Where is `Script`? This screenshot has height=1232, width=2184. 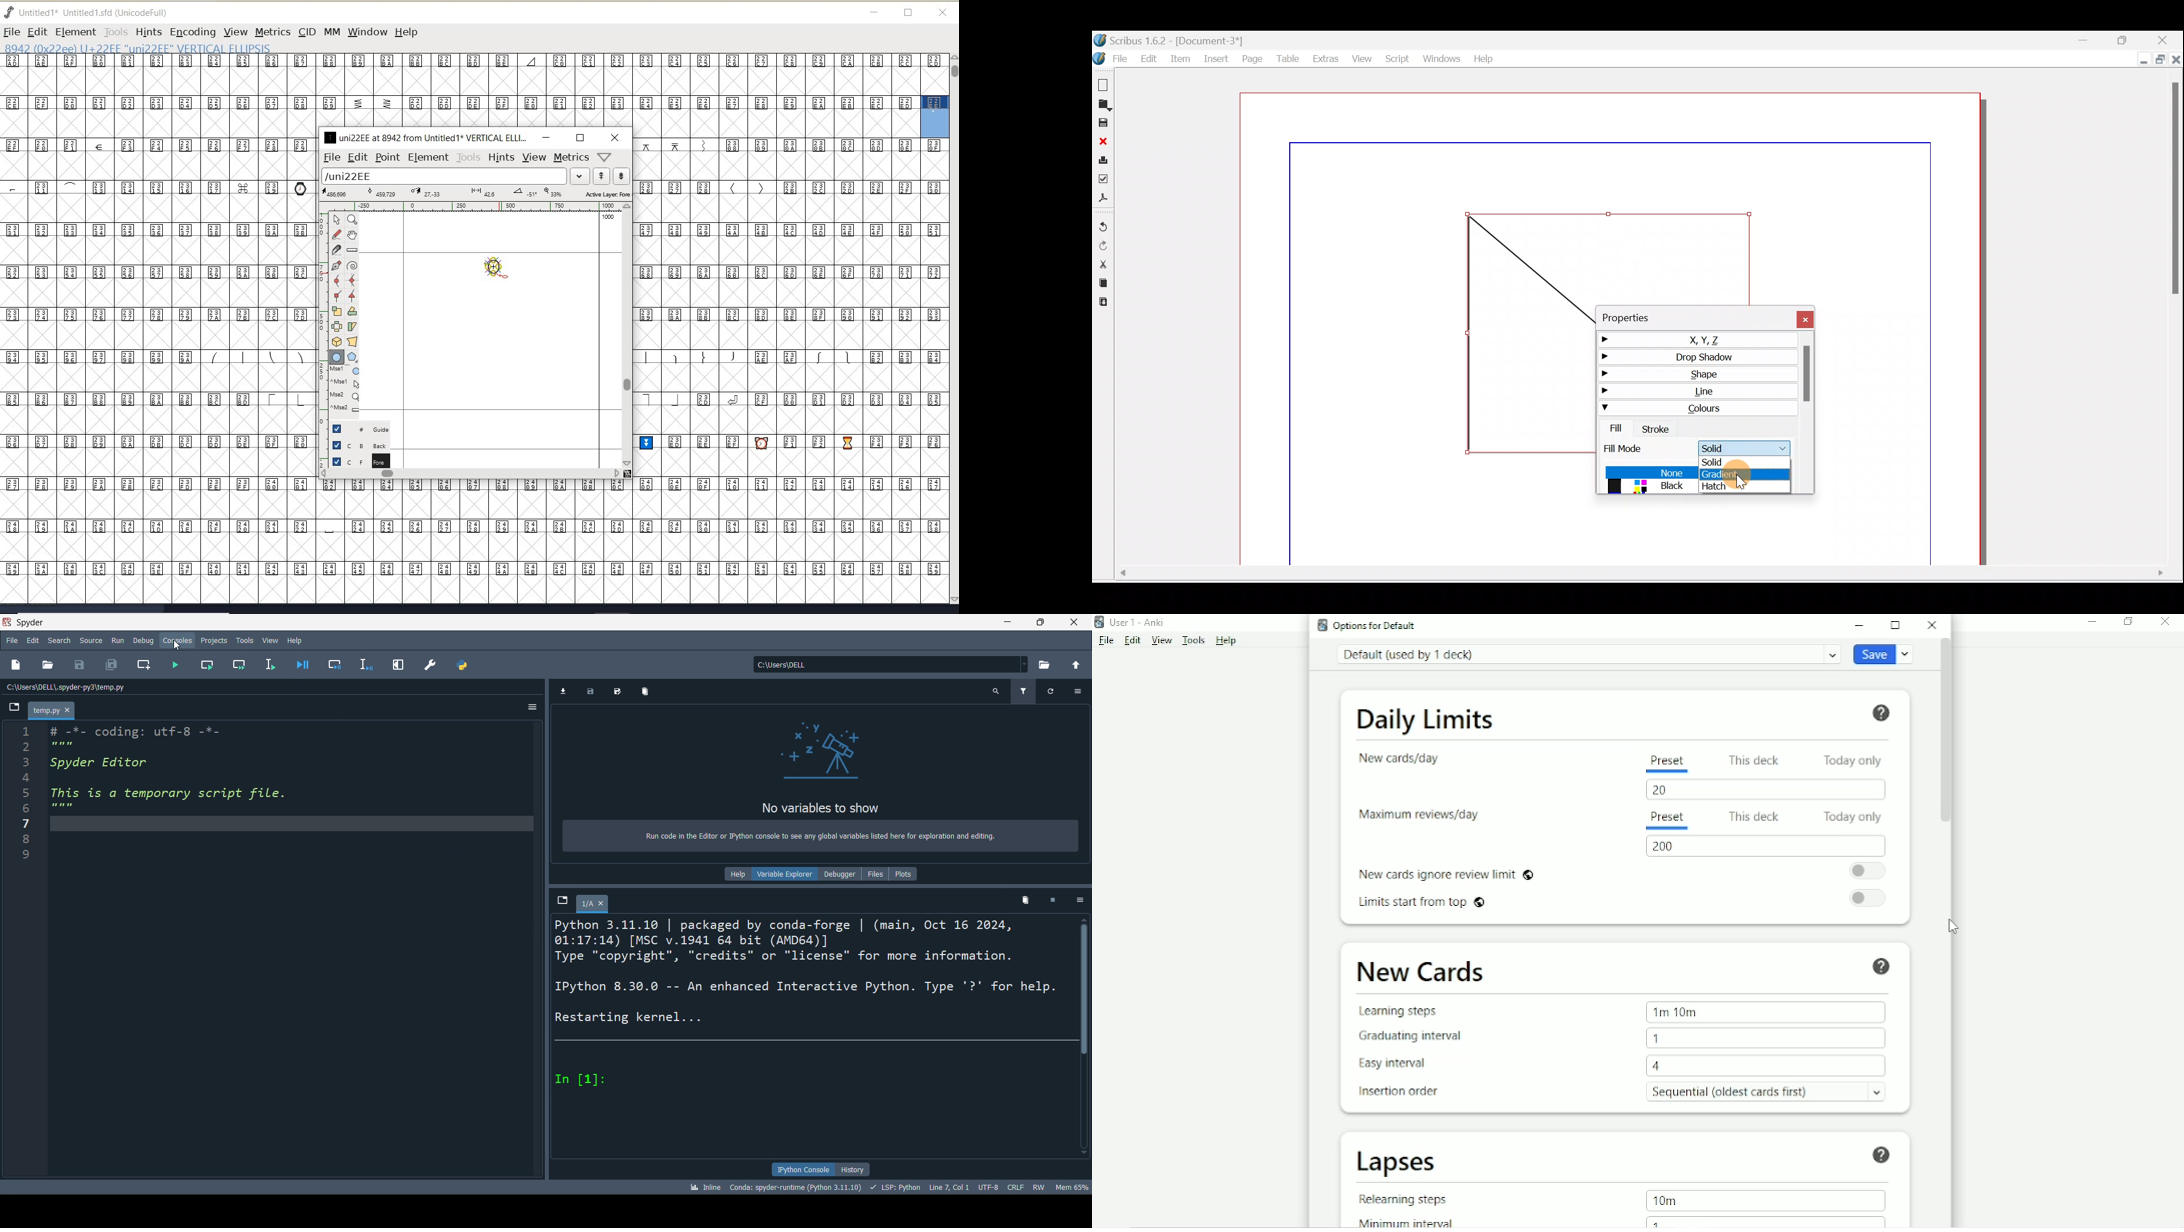 Script is located at coordinates (1396, 59).